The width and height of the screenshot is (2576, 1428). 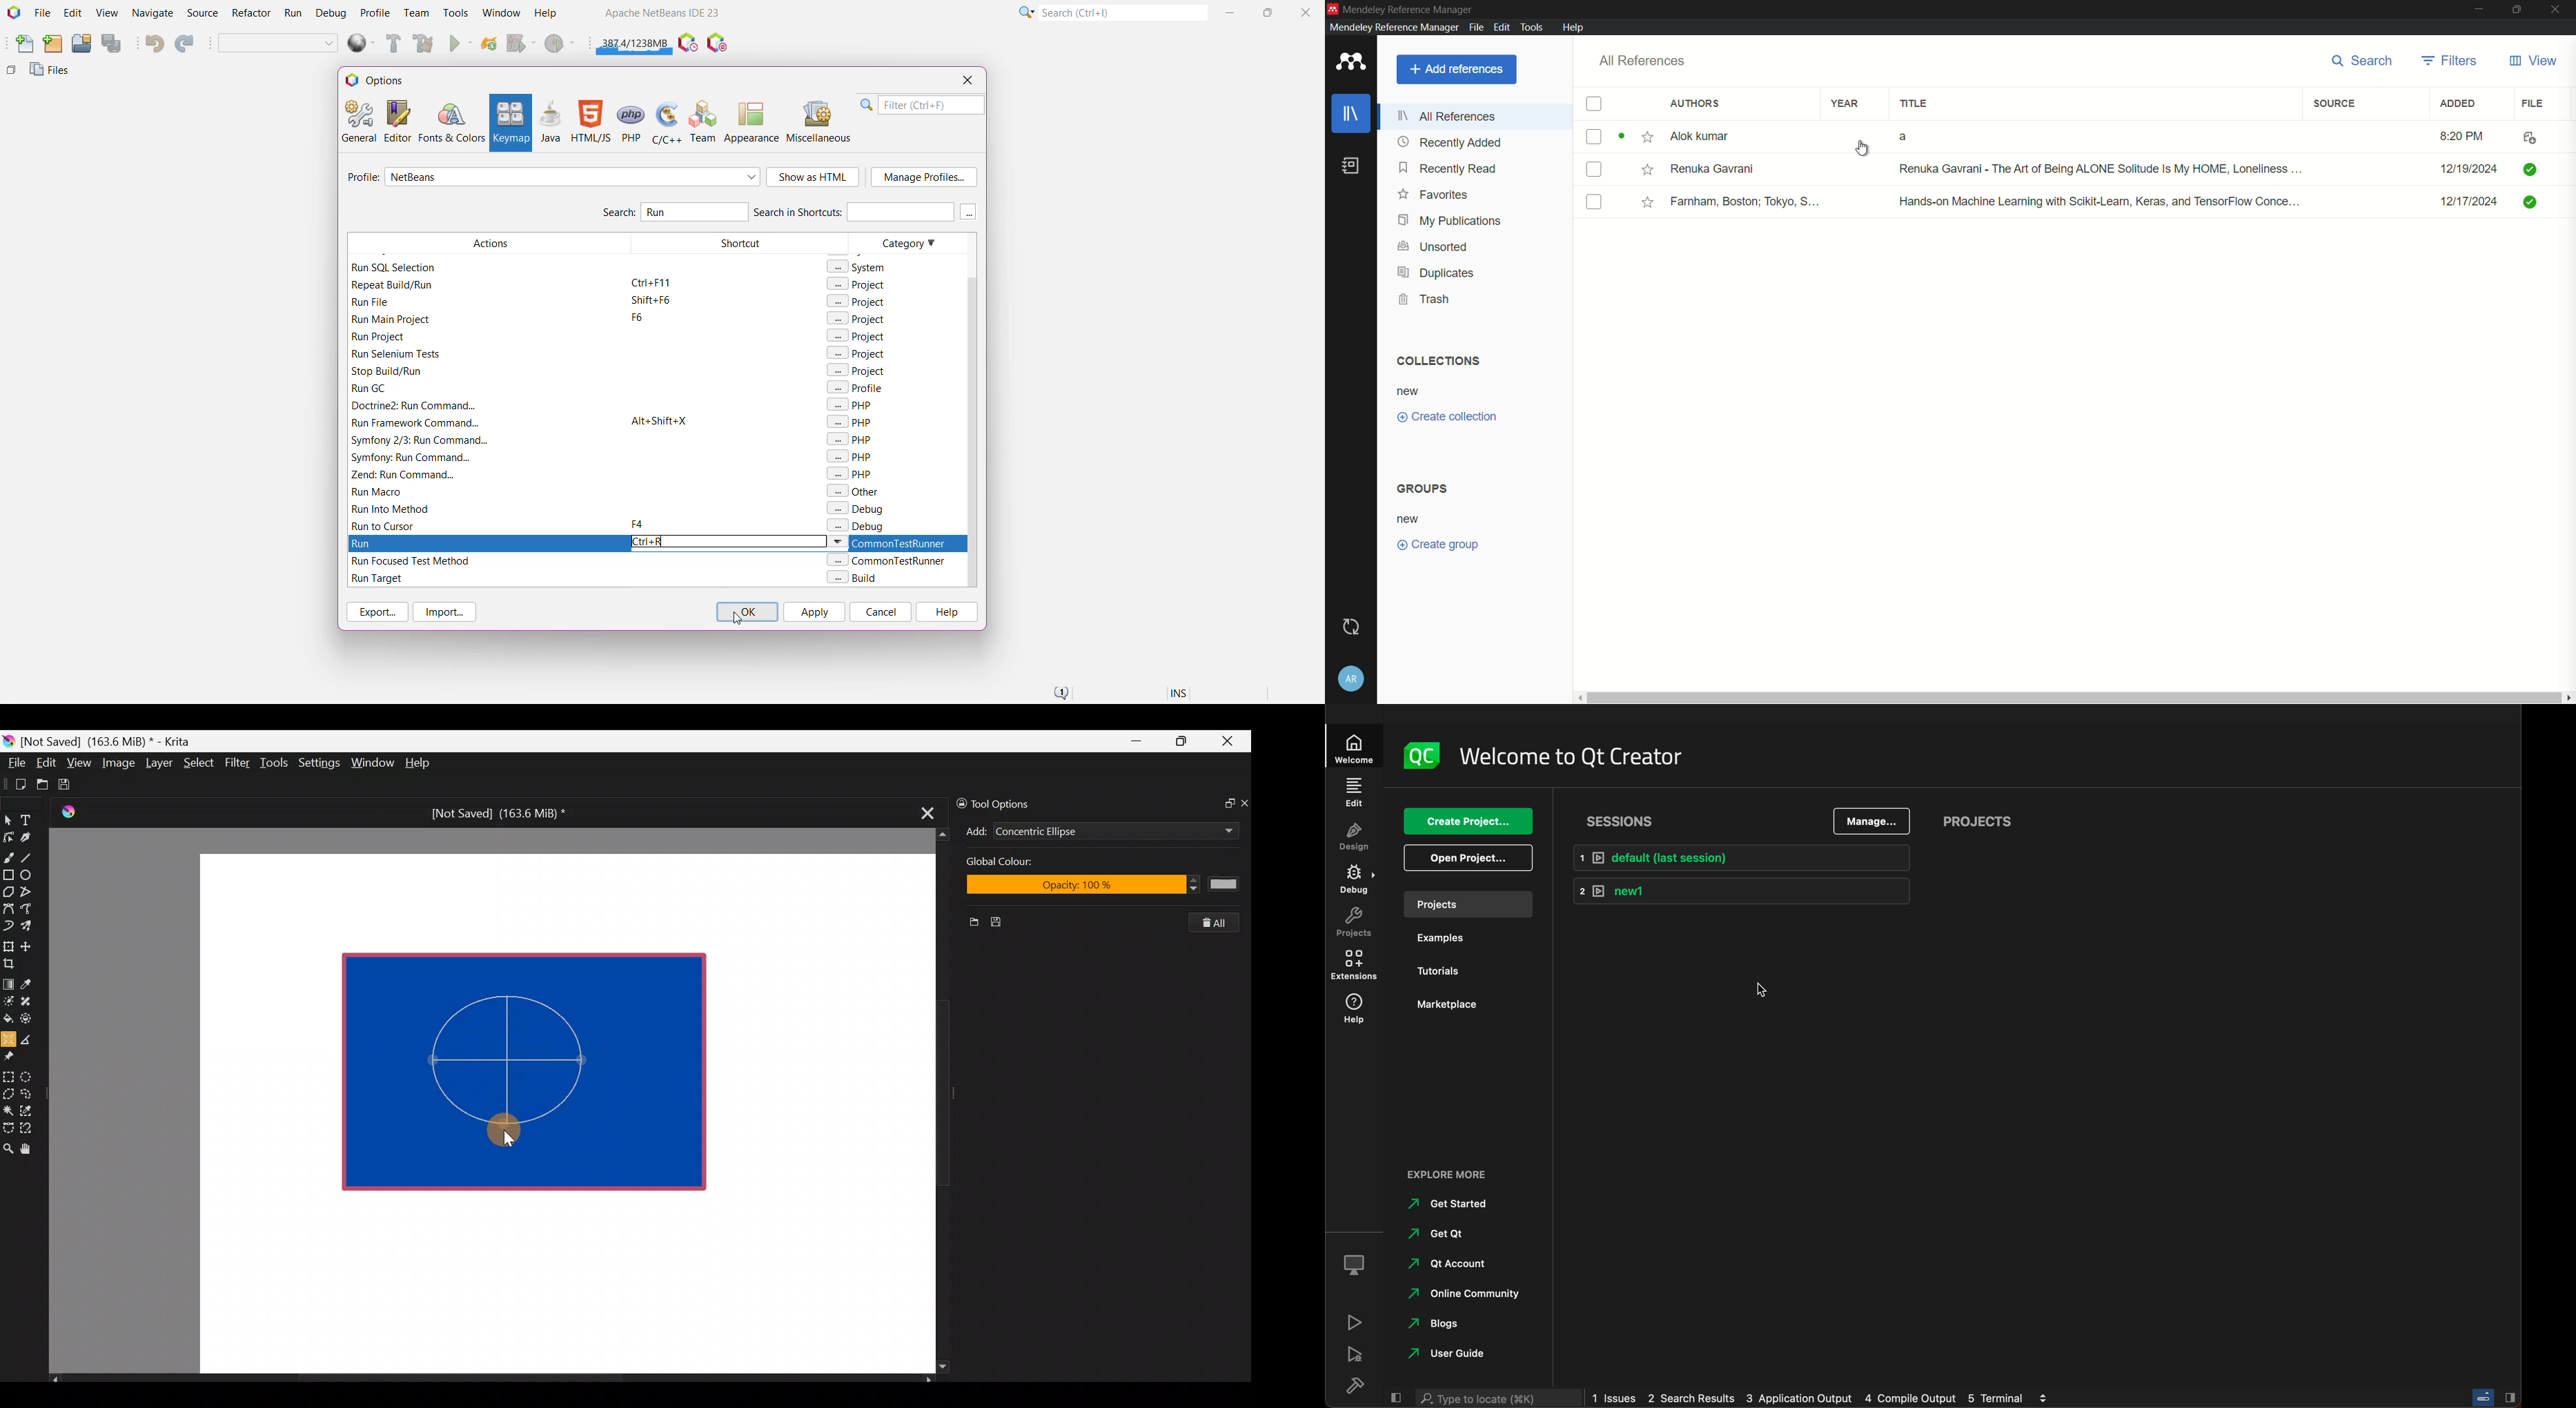 I want to click on Bezier curve selection tool, so click(x=8, y=1126).